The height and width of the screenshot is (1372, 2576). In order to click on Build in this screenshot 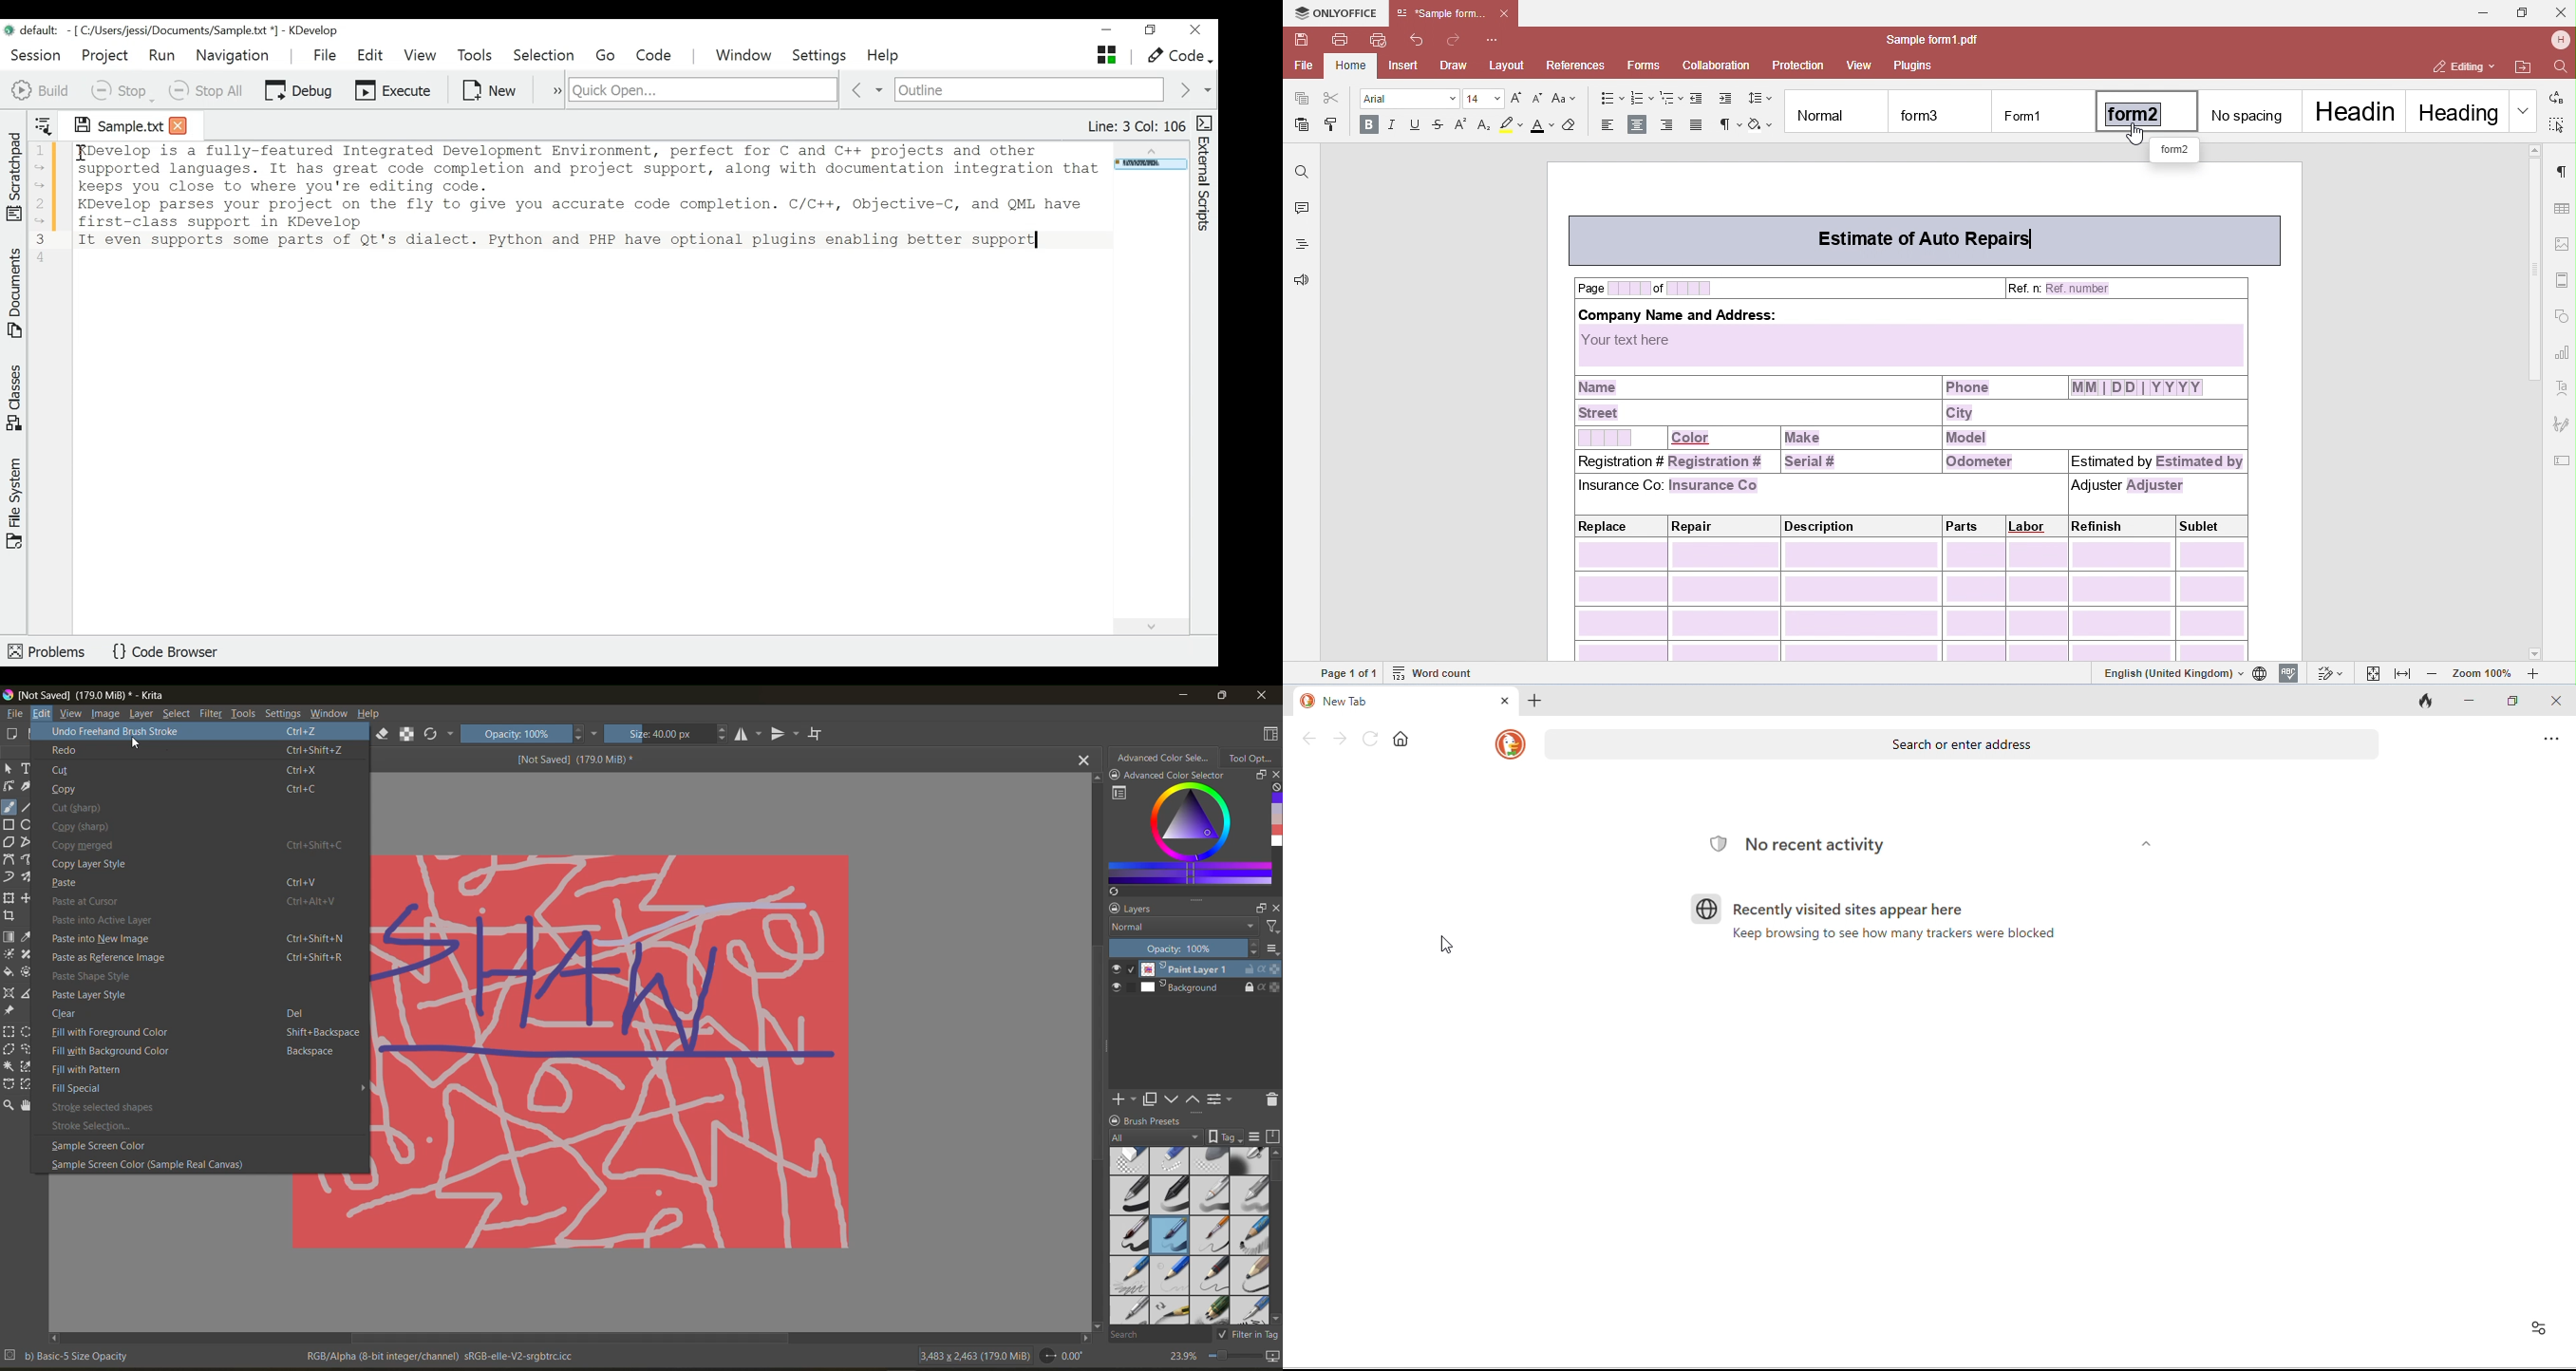, I will do `click(41, 89)`.